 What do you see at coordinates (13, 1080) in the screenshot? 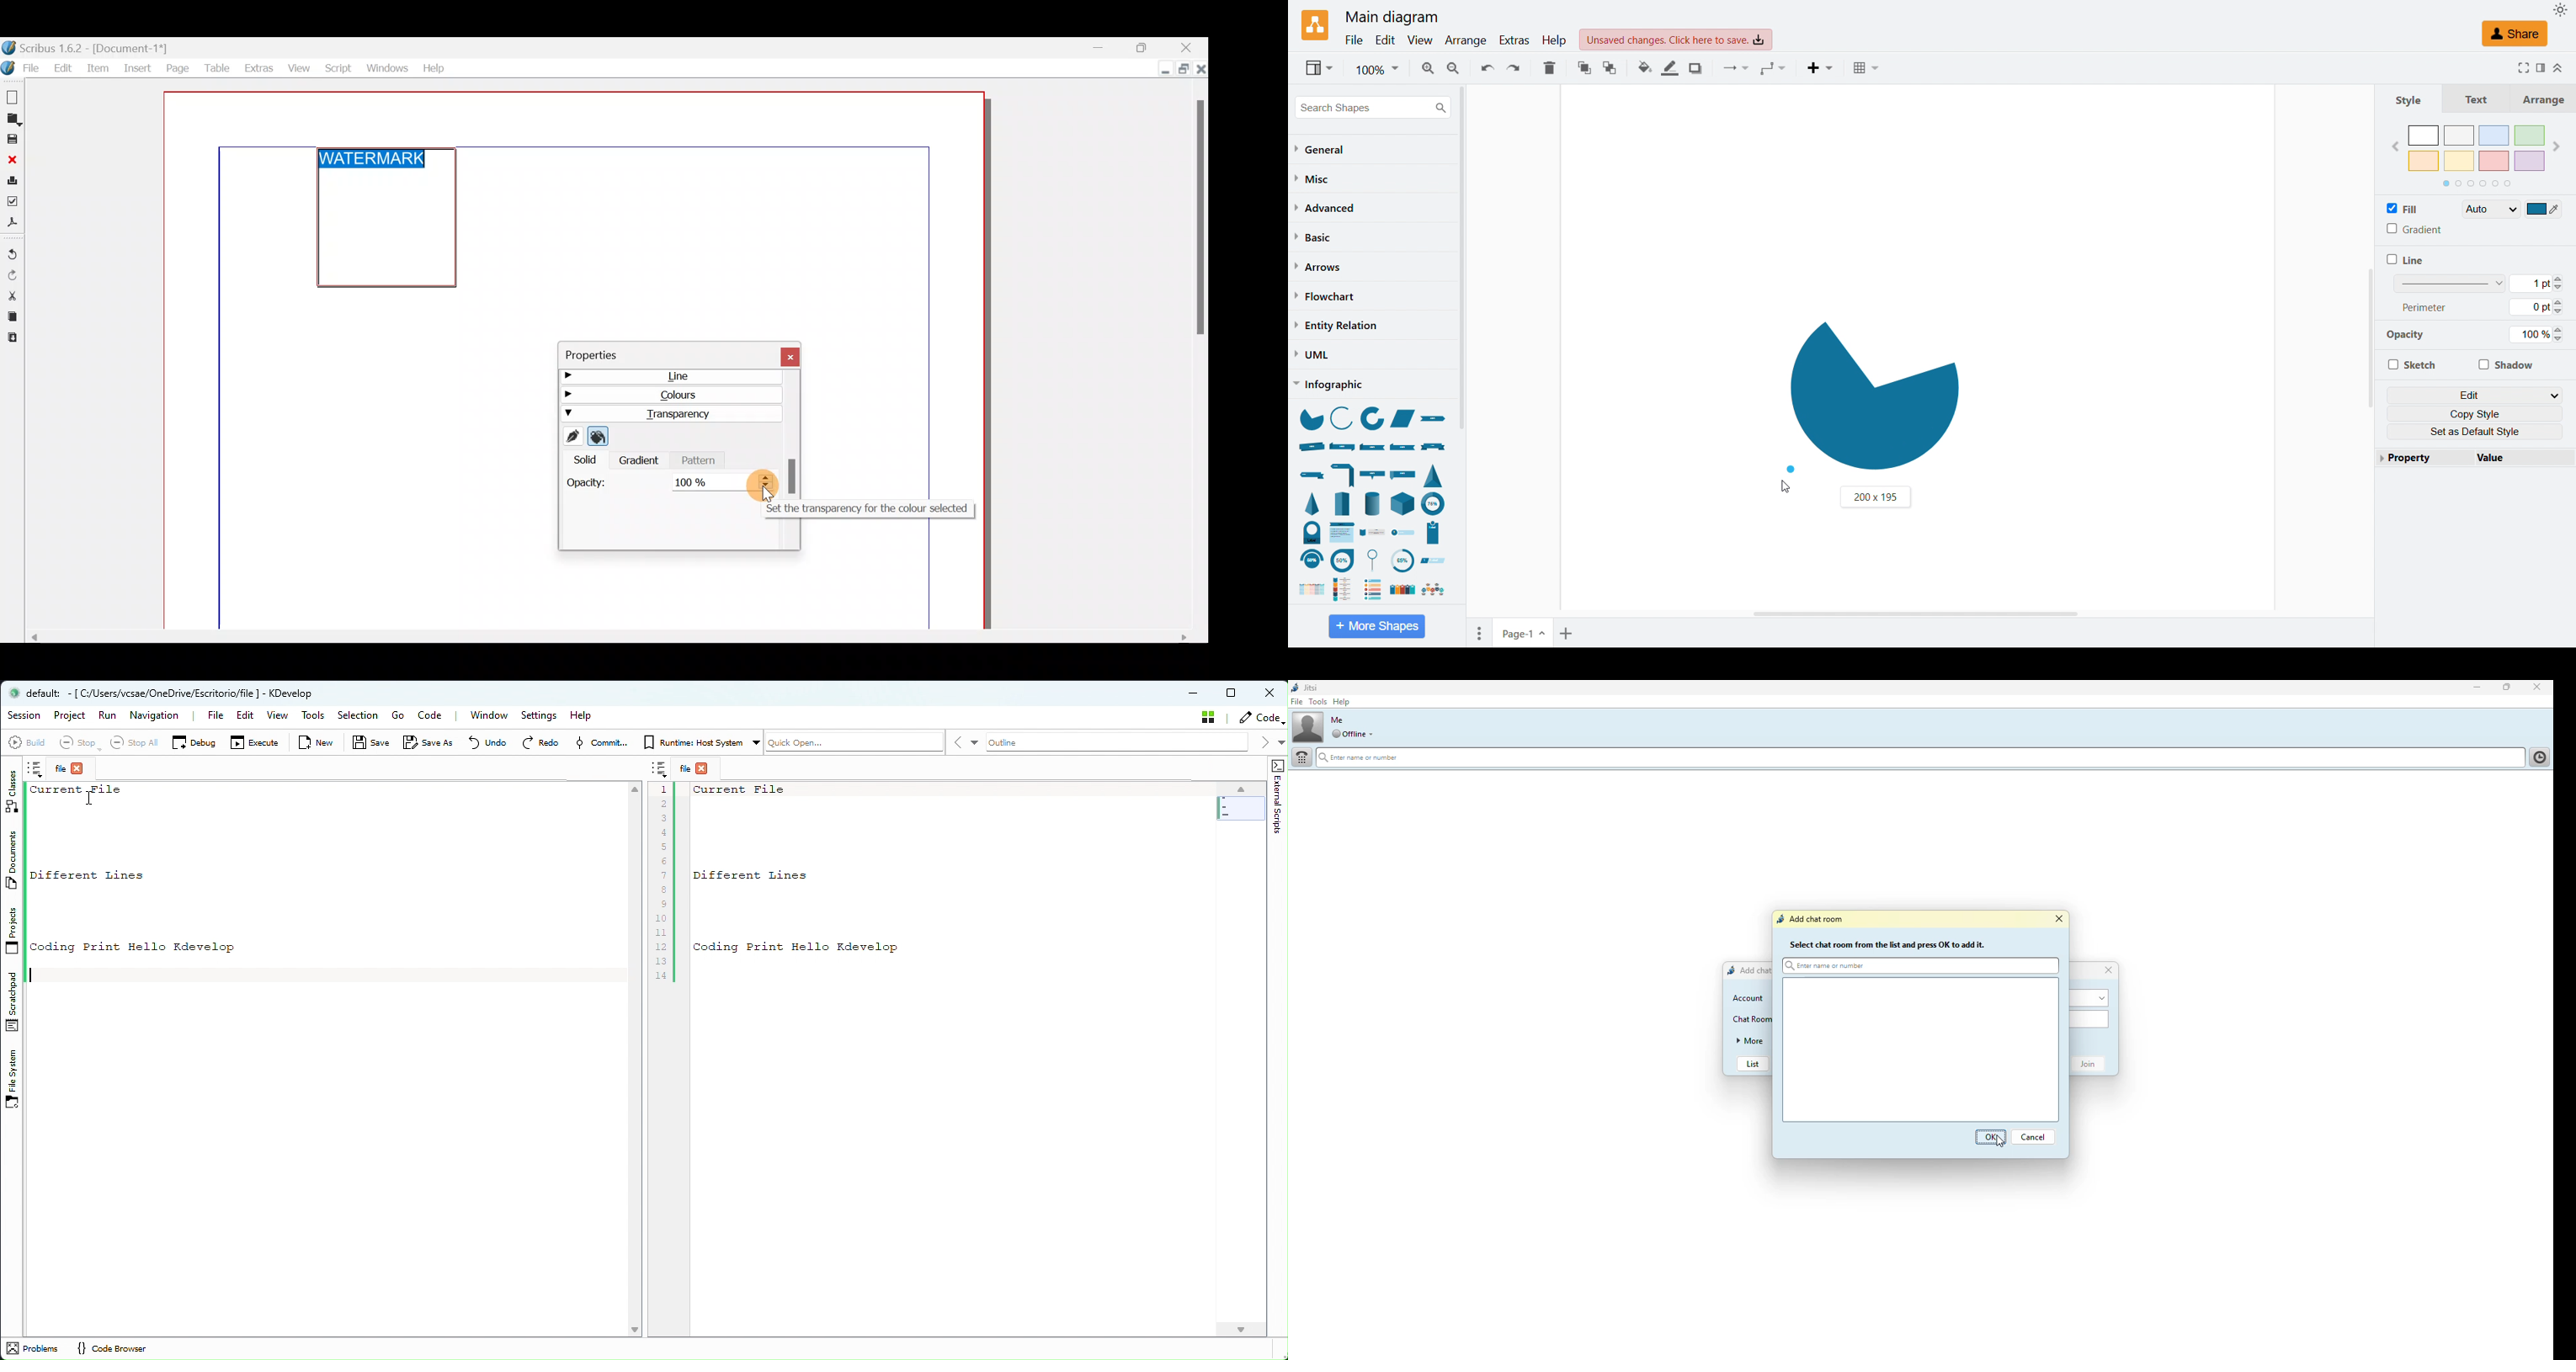
I see `File System` at bounding box center [13, 1080].